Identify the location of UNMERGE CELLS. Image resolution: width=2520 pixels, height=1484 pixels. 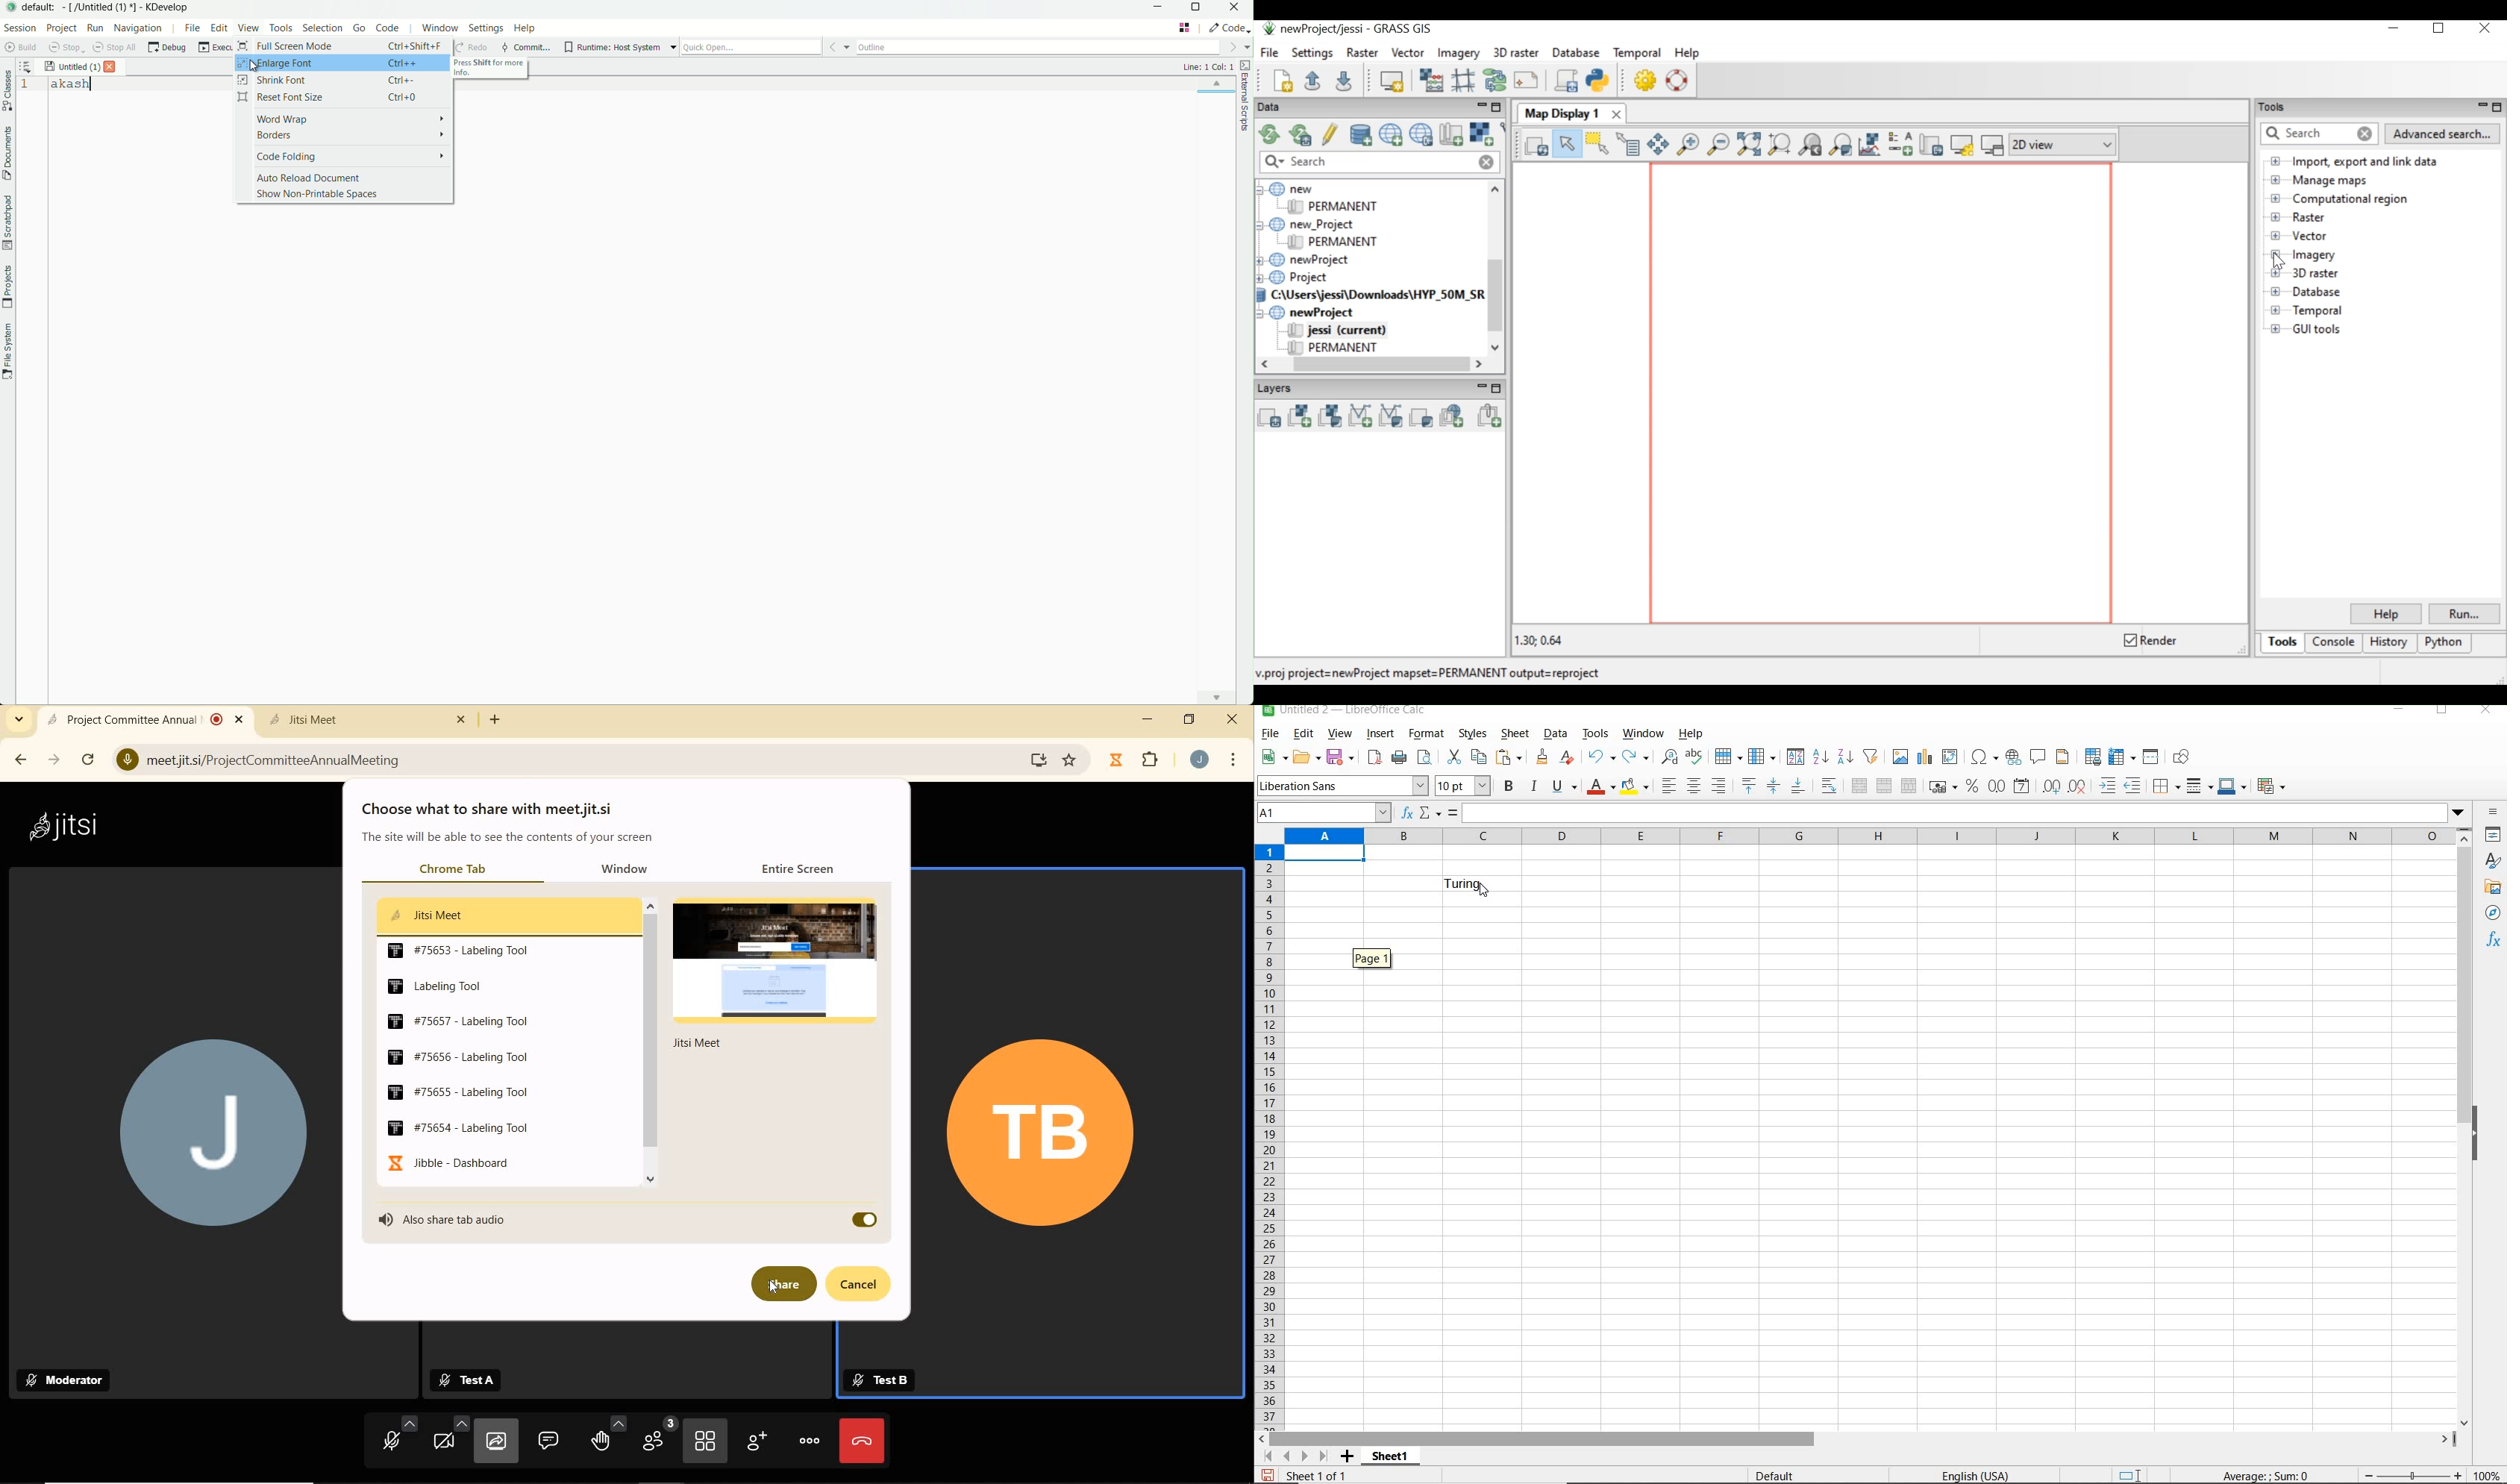
(1909, 785).